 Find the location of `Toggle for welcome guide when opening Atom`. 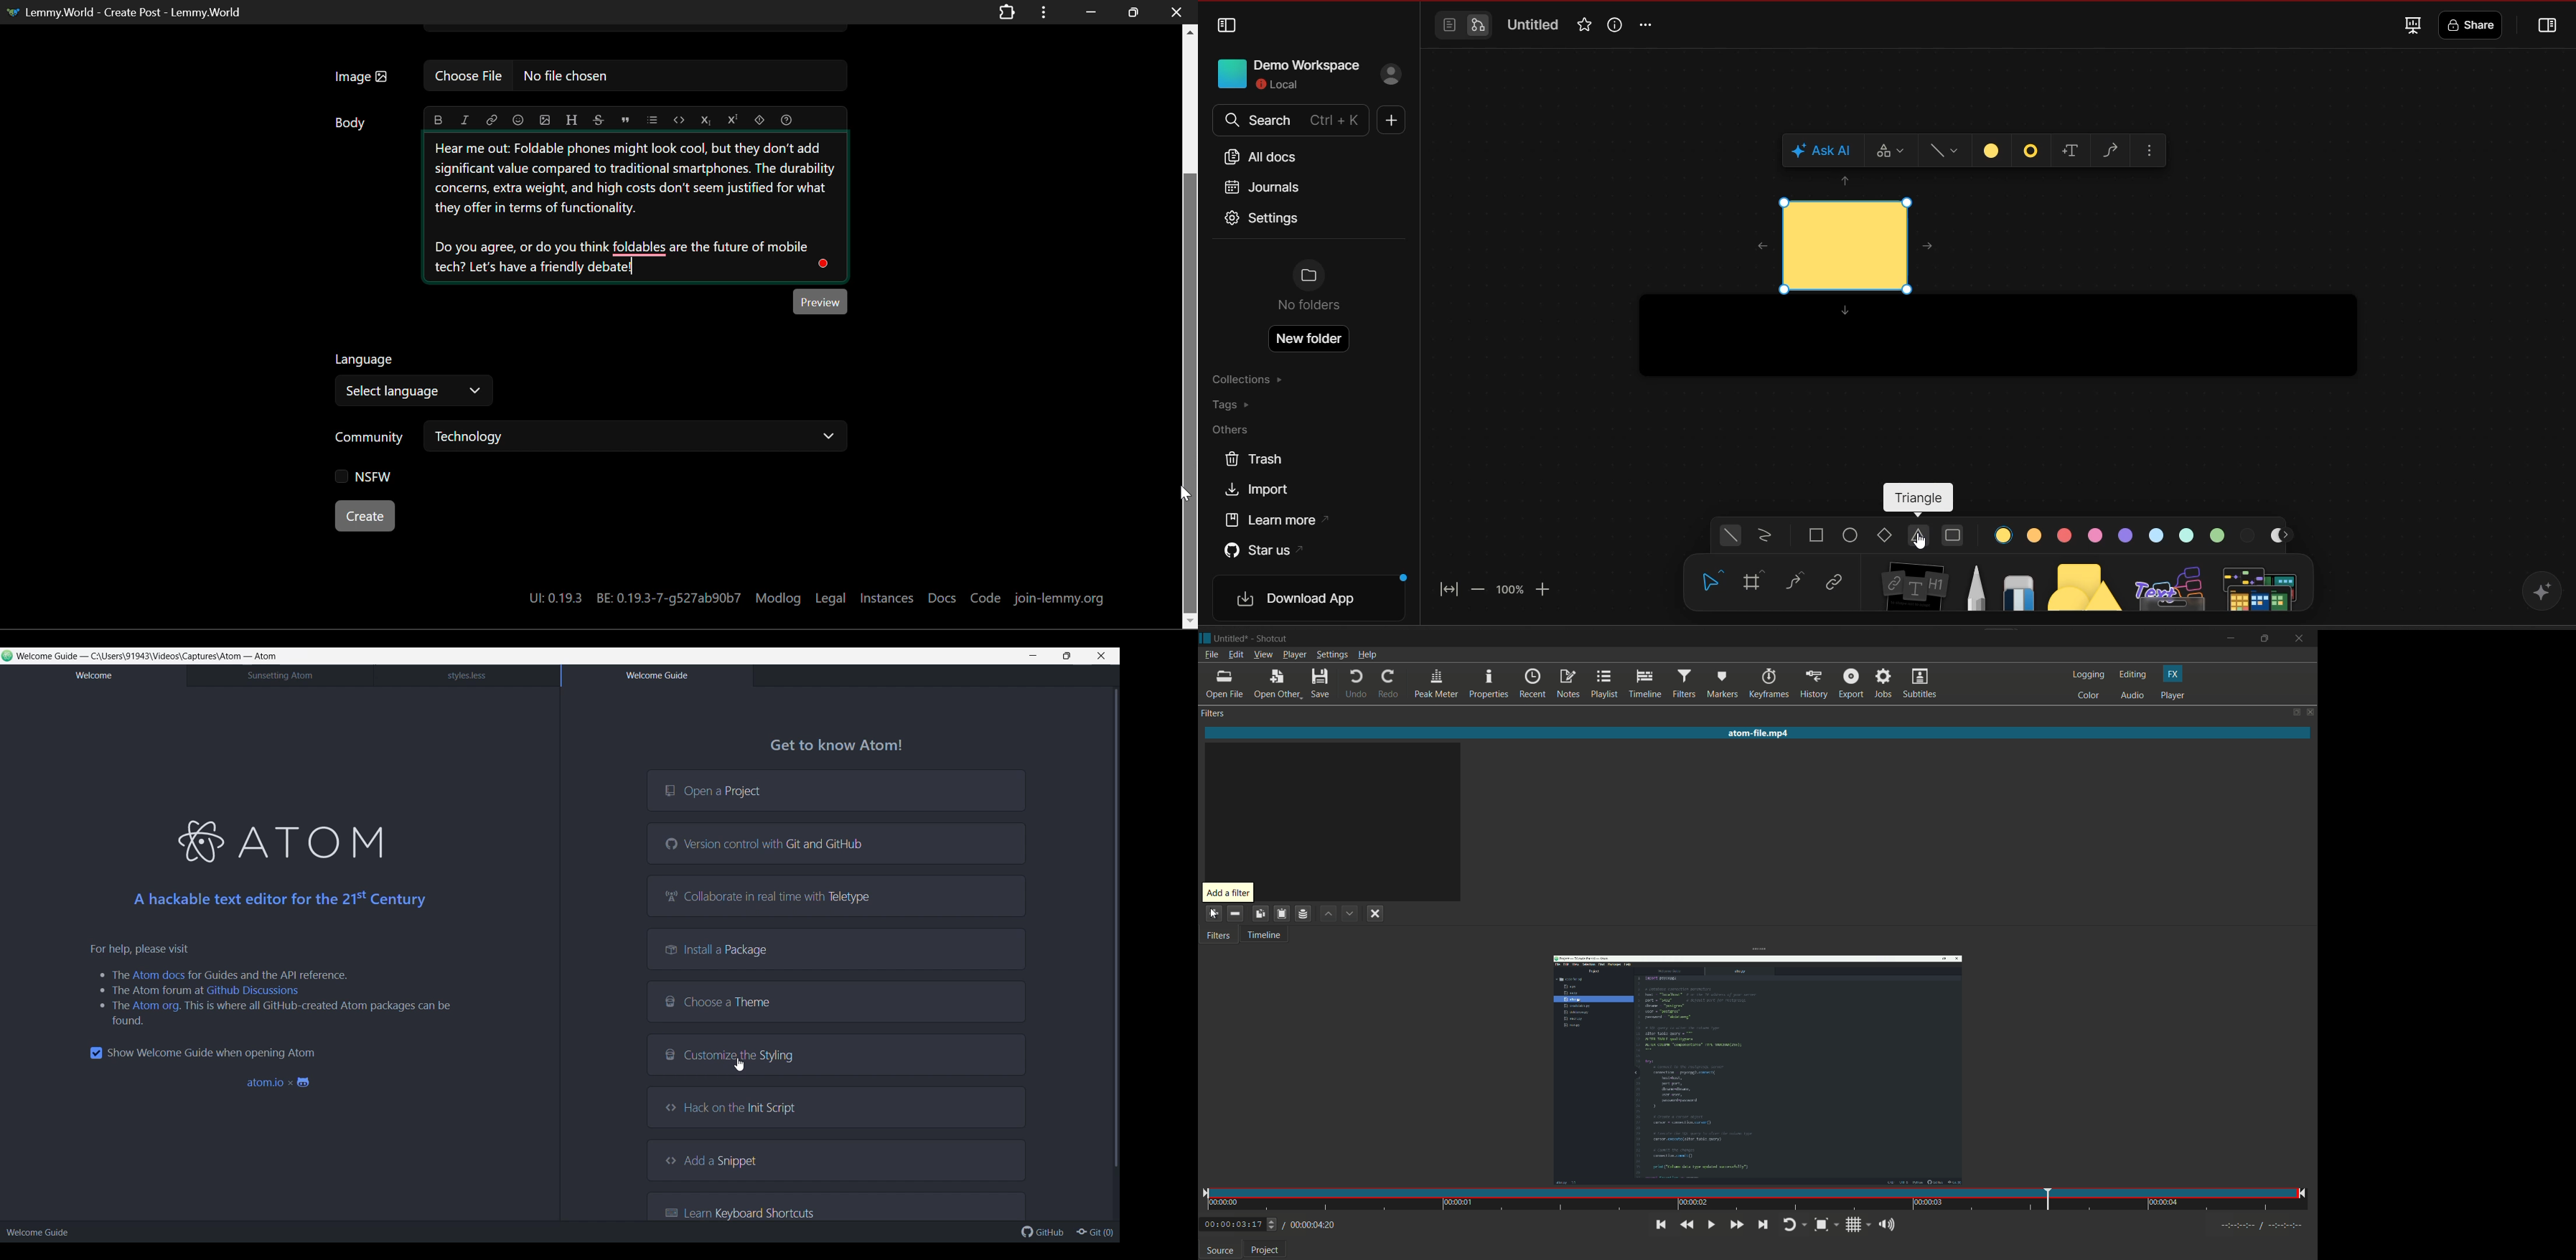

Toggle for welcome guide when opening Atom is located at coordinates (212, 1053).